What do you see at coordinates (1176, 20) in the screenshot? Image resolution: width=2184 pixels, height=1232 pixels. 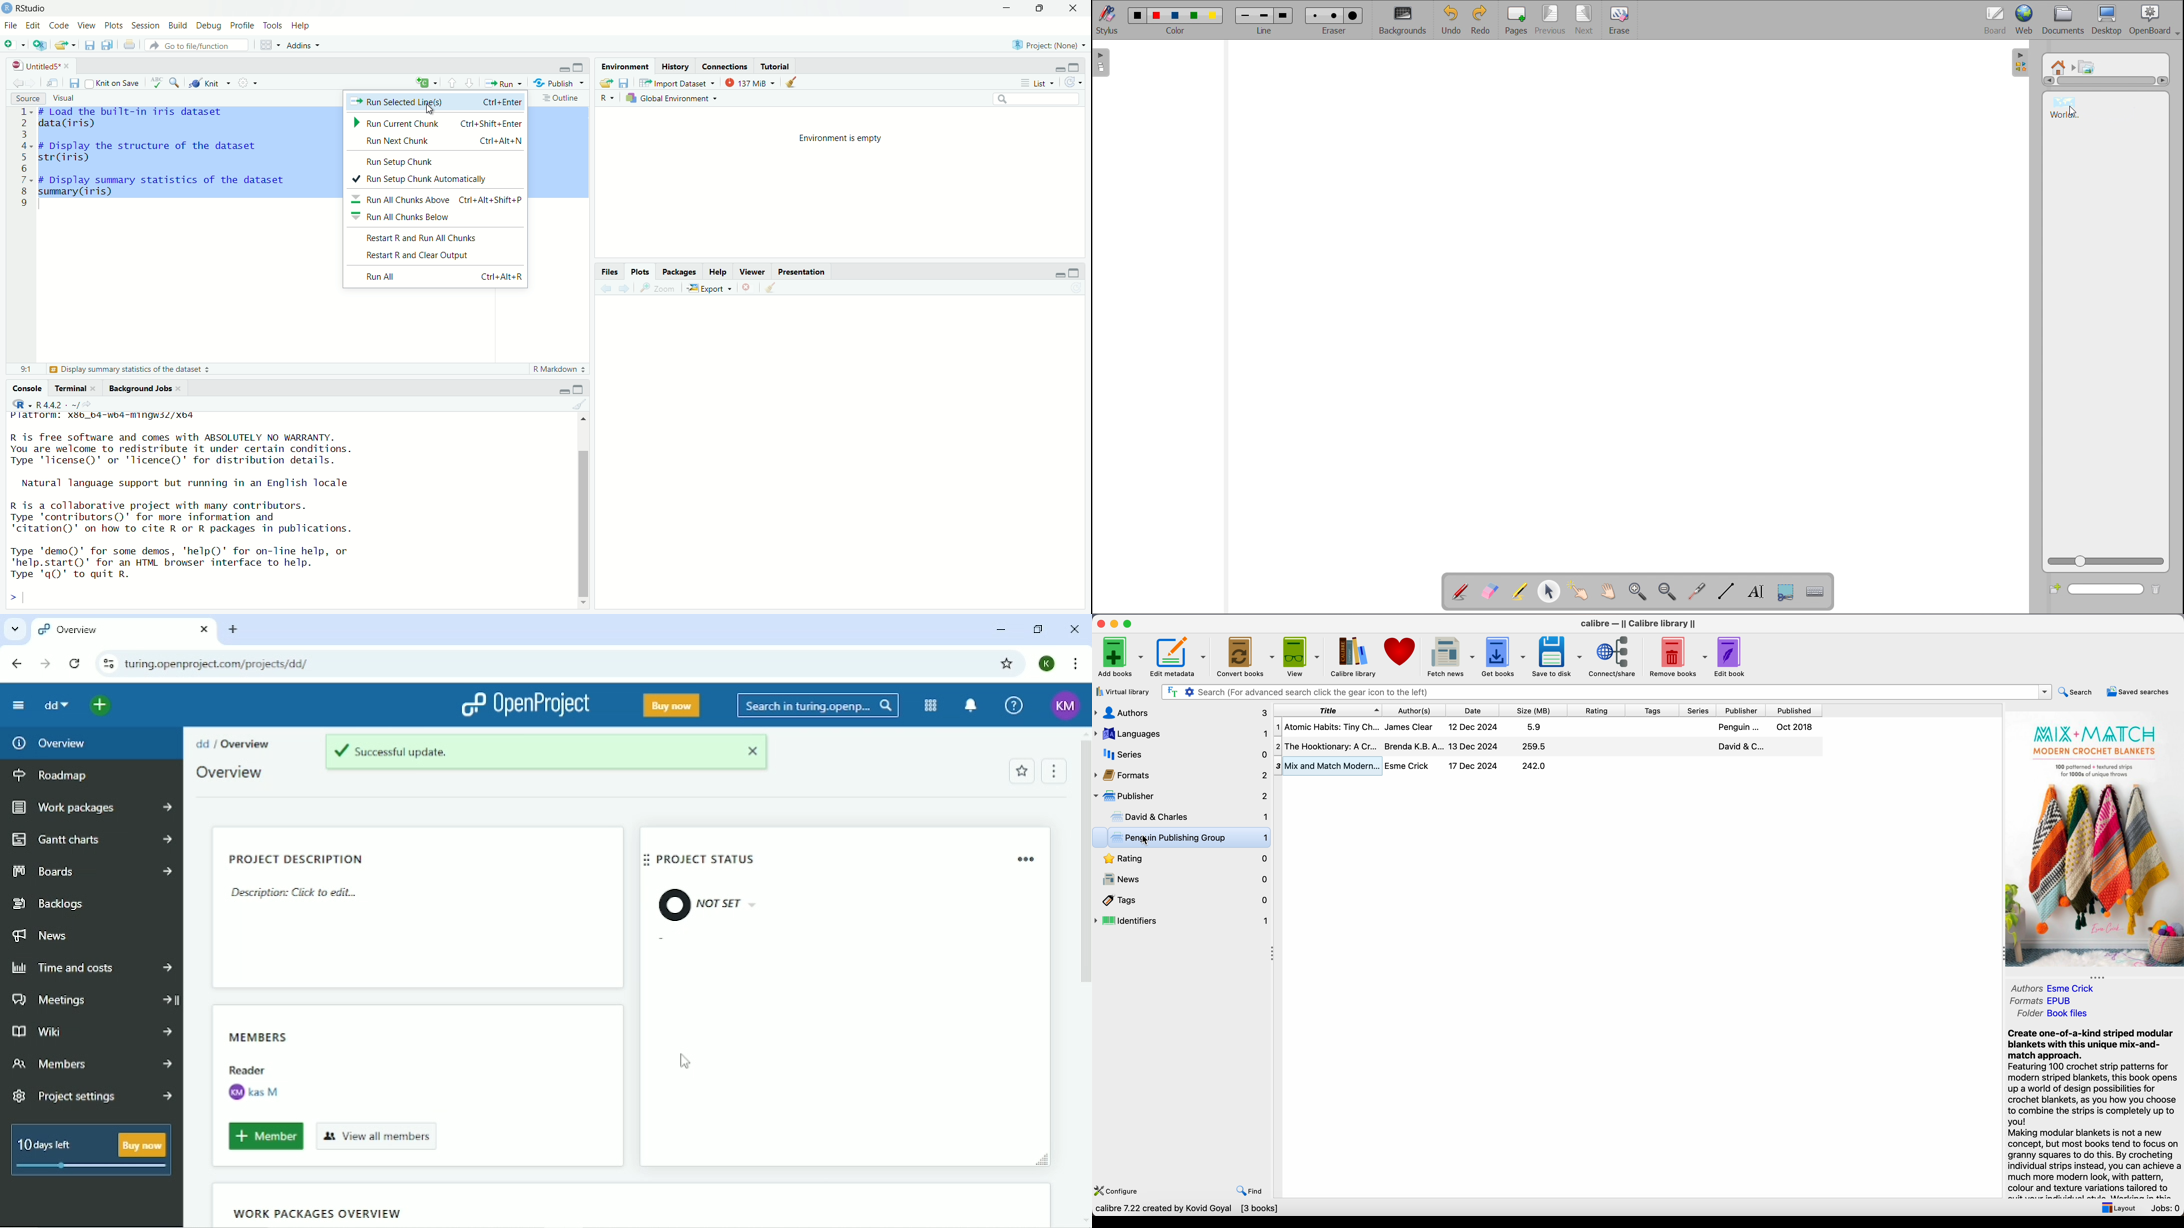 I see `select color` at bounding box center [1176, 20].